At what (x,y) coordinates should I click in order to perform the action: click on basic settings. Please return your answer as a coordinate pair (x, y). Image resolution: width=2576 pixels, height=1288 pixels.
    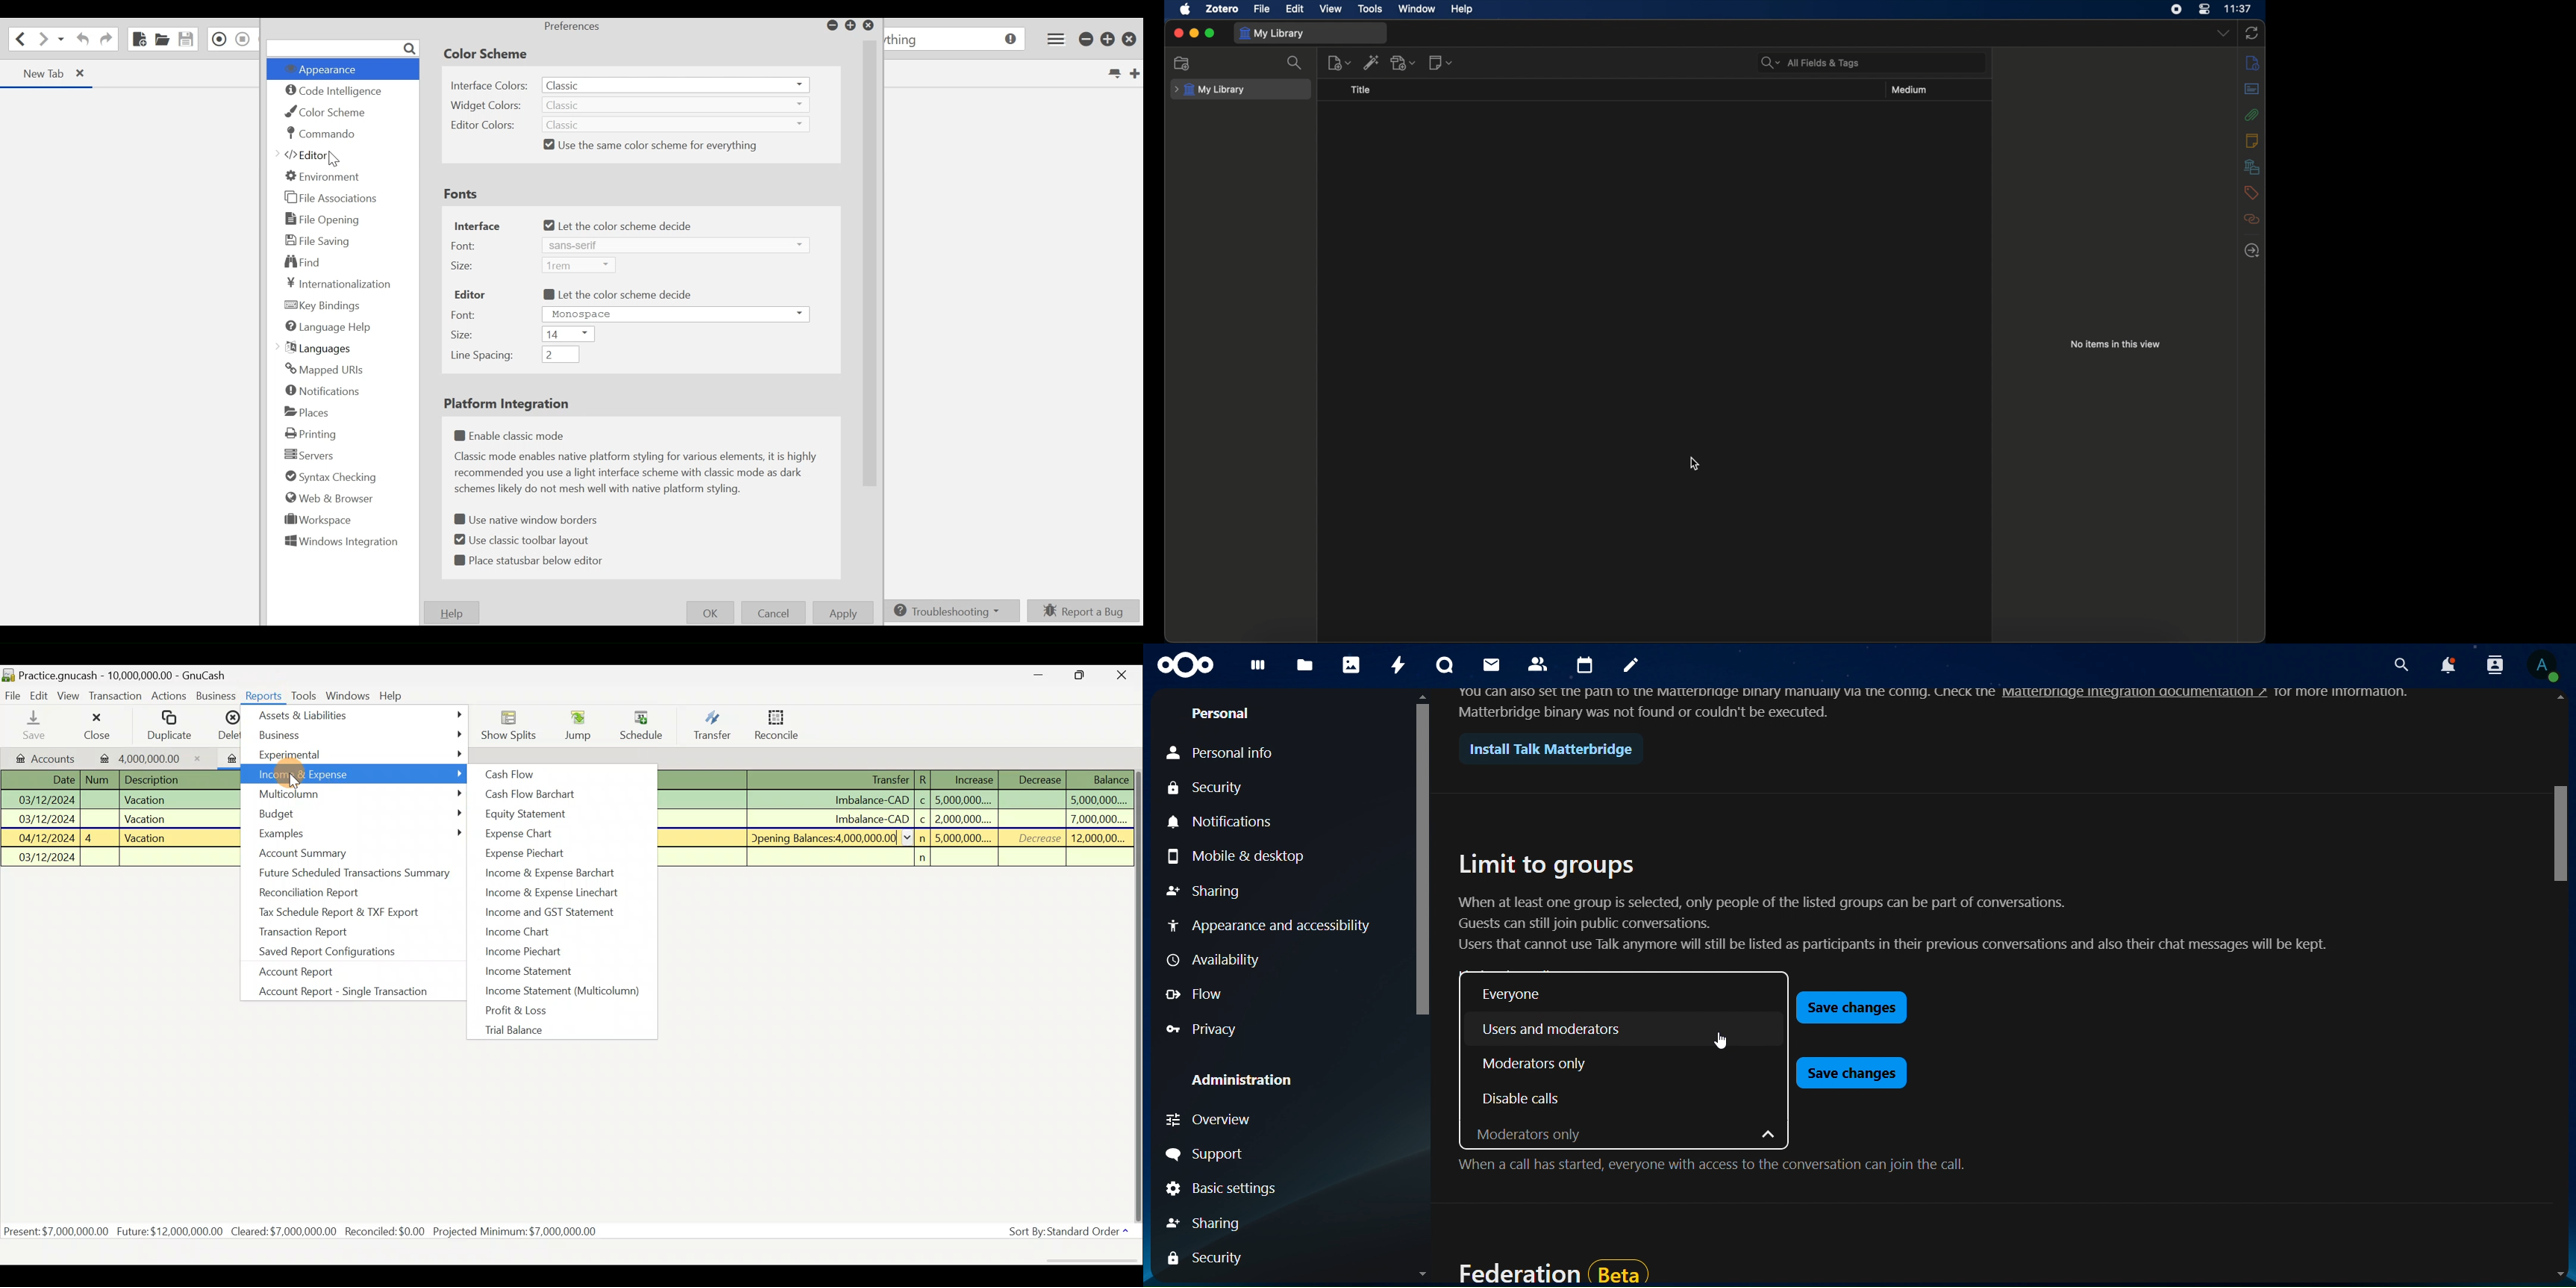
    Looking at the image, I should click on (1220, 1191).